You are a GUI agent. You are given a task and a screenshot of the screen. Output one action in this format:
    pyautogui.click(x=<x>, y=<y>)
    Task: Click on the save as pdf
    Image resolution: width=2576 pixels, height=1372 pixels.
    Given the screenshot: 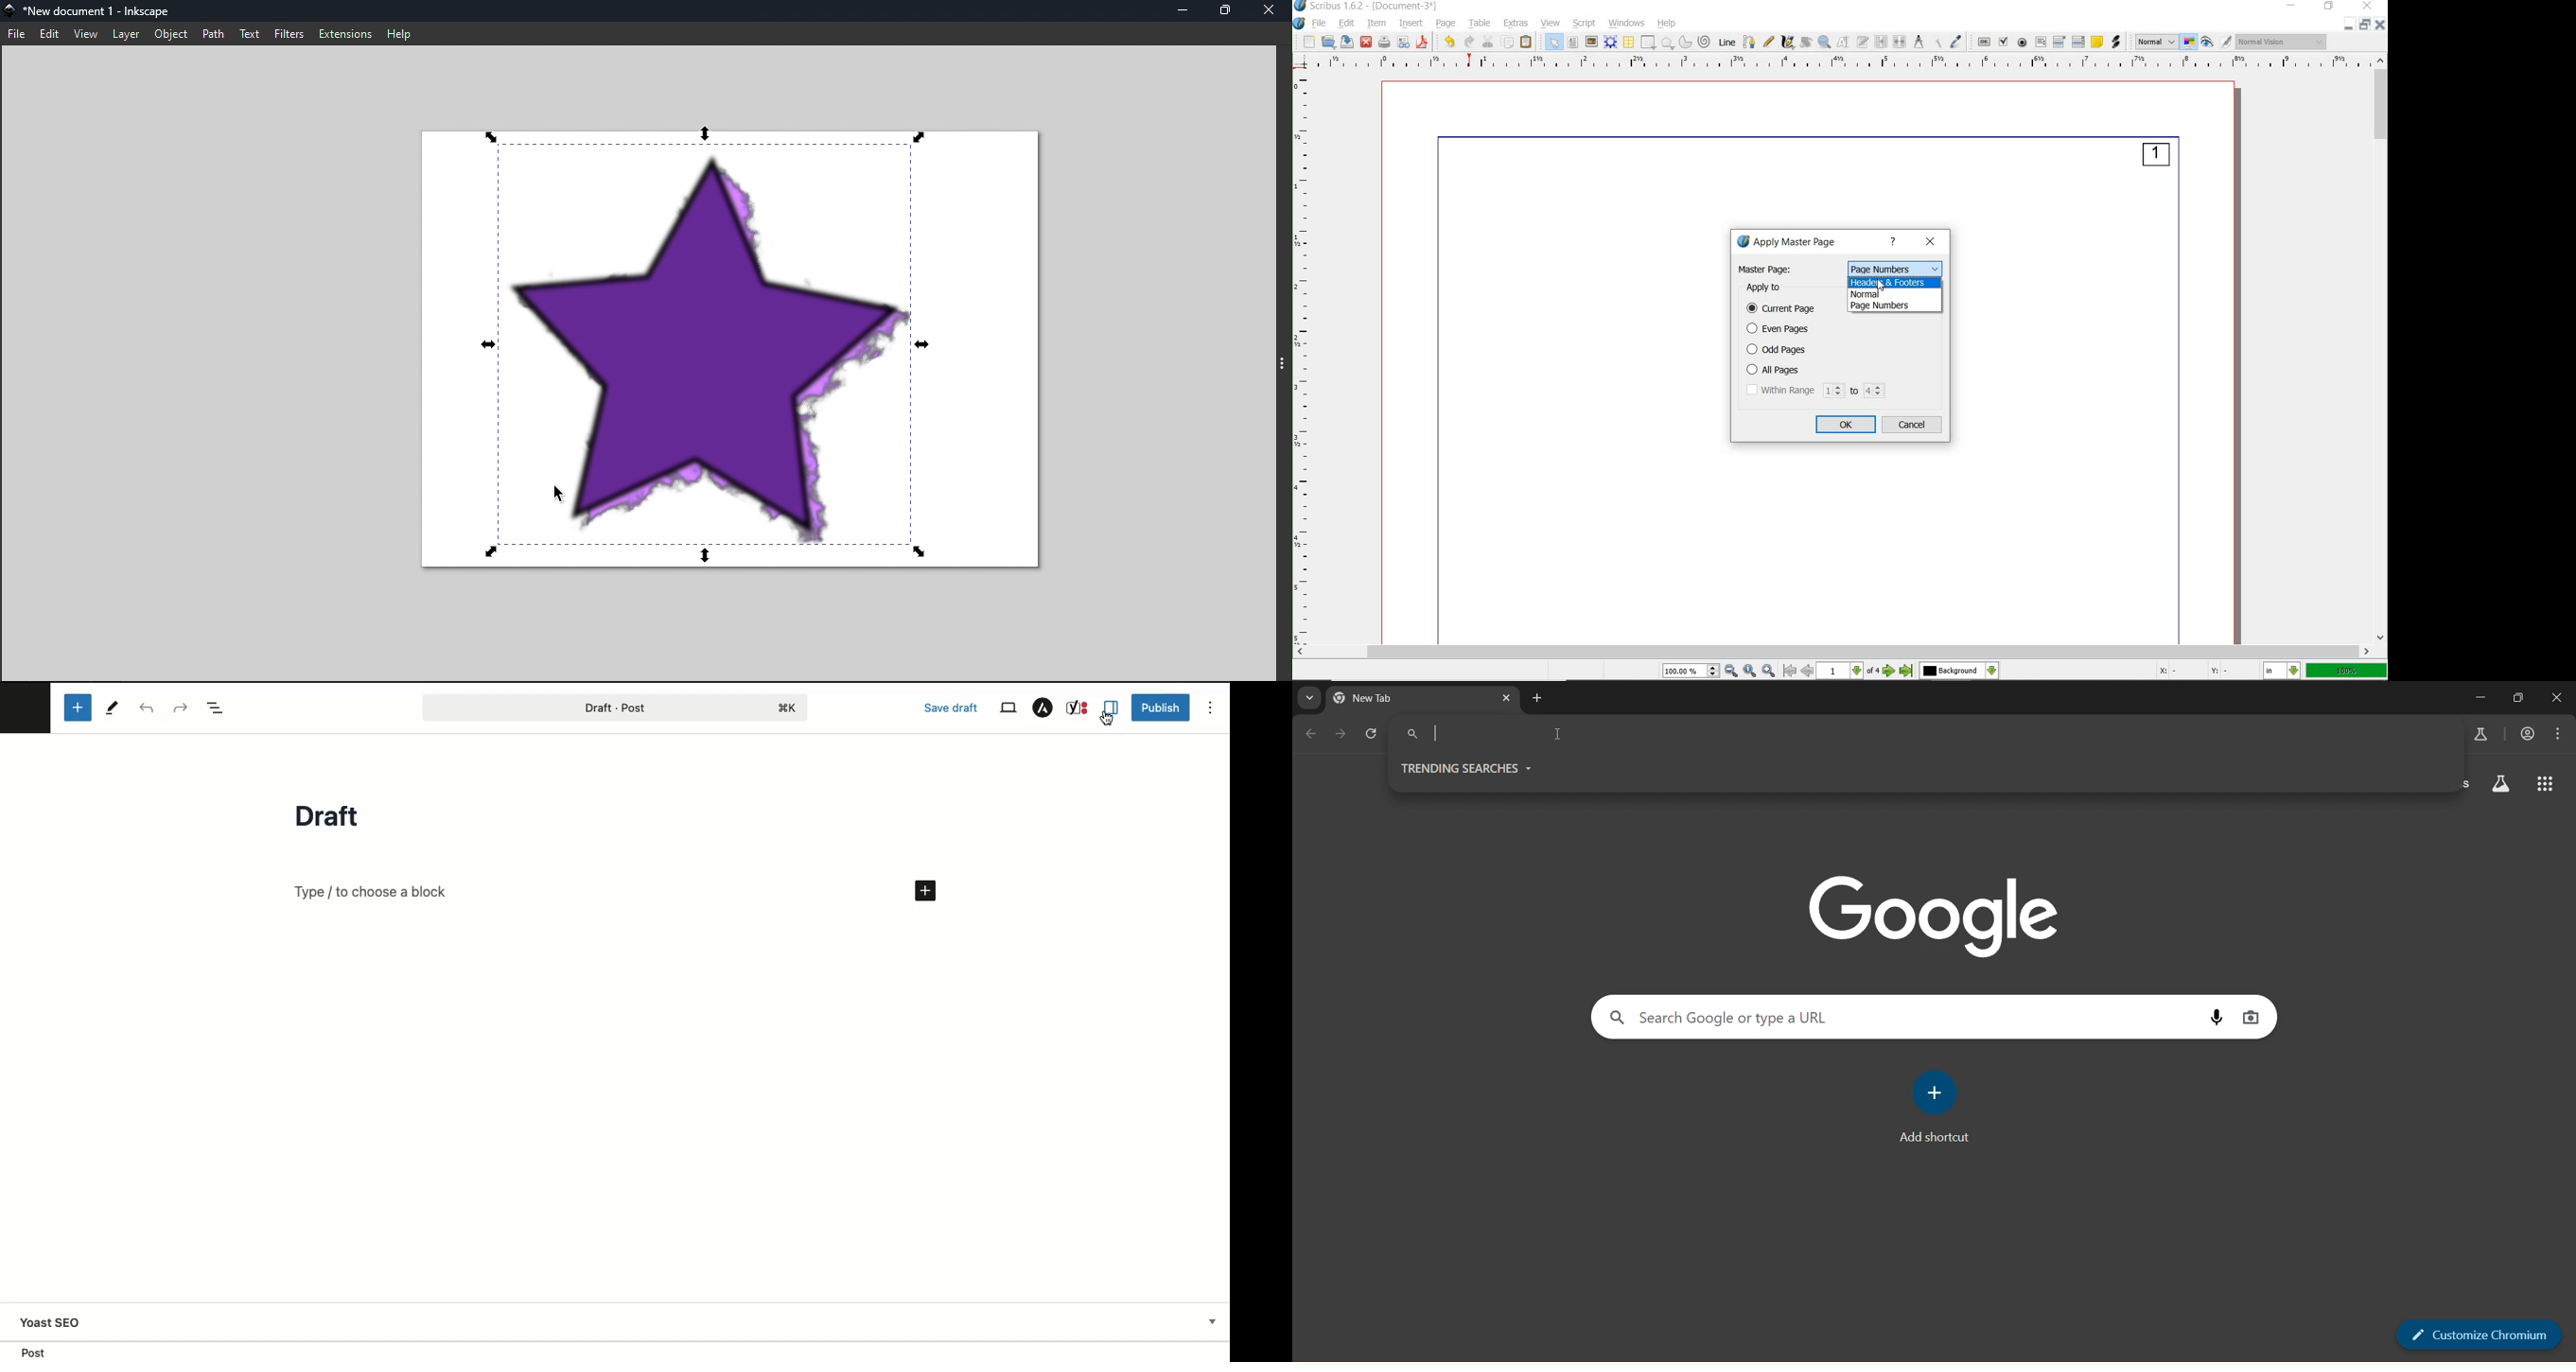 What is the action you would take?
    pyautogui.click(x=1422, y=43)
    